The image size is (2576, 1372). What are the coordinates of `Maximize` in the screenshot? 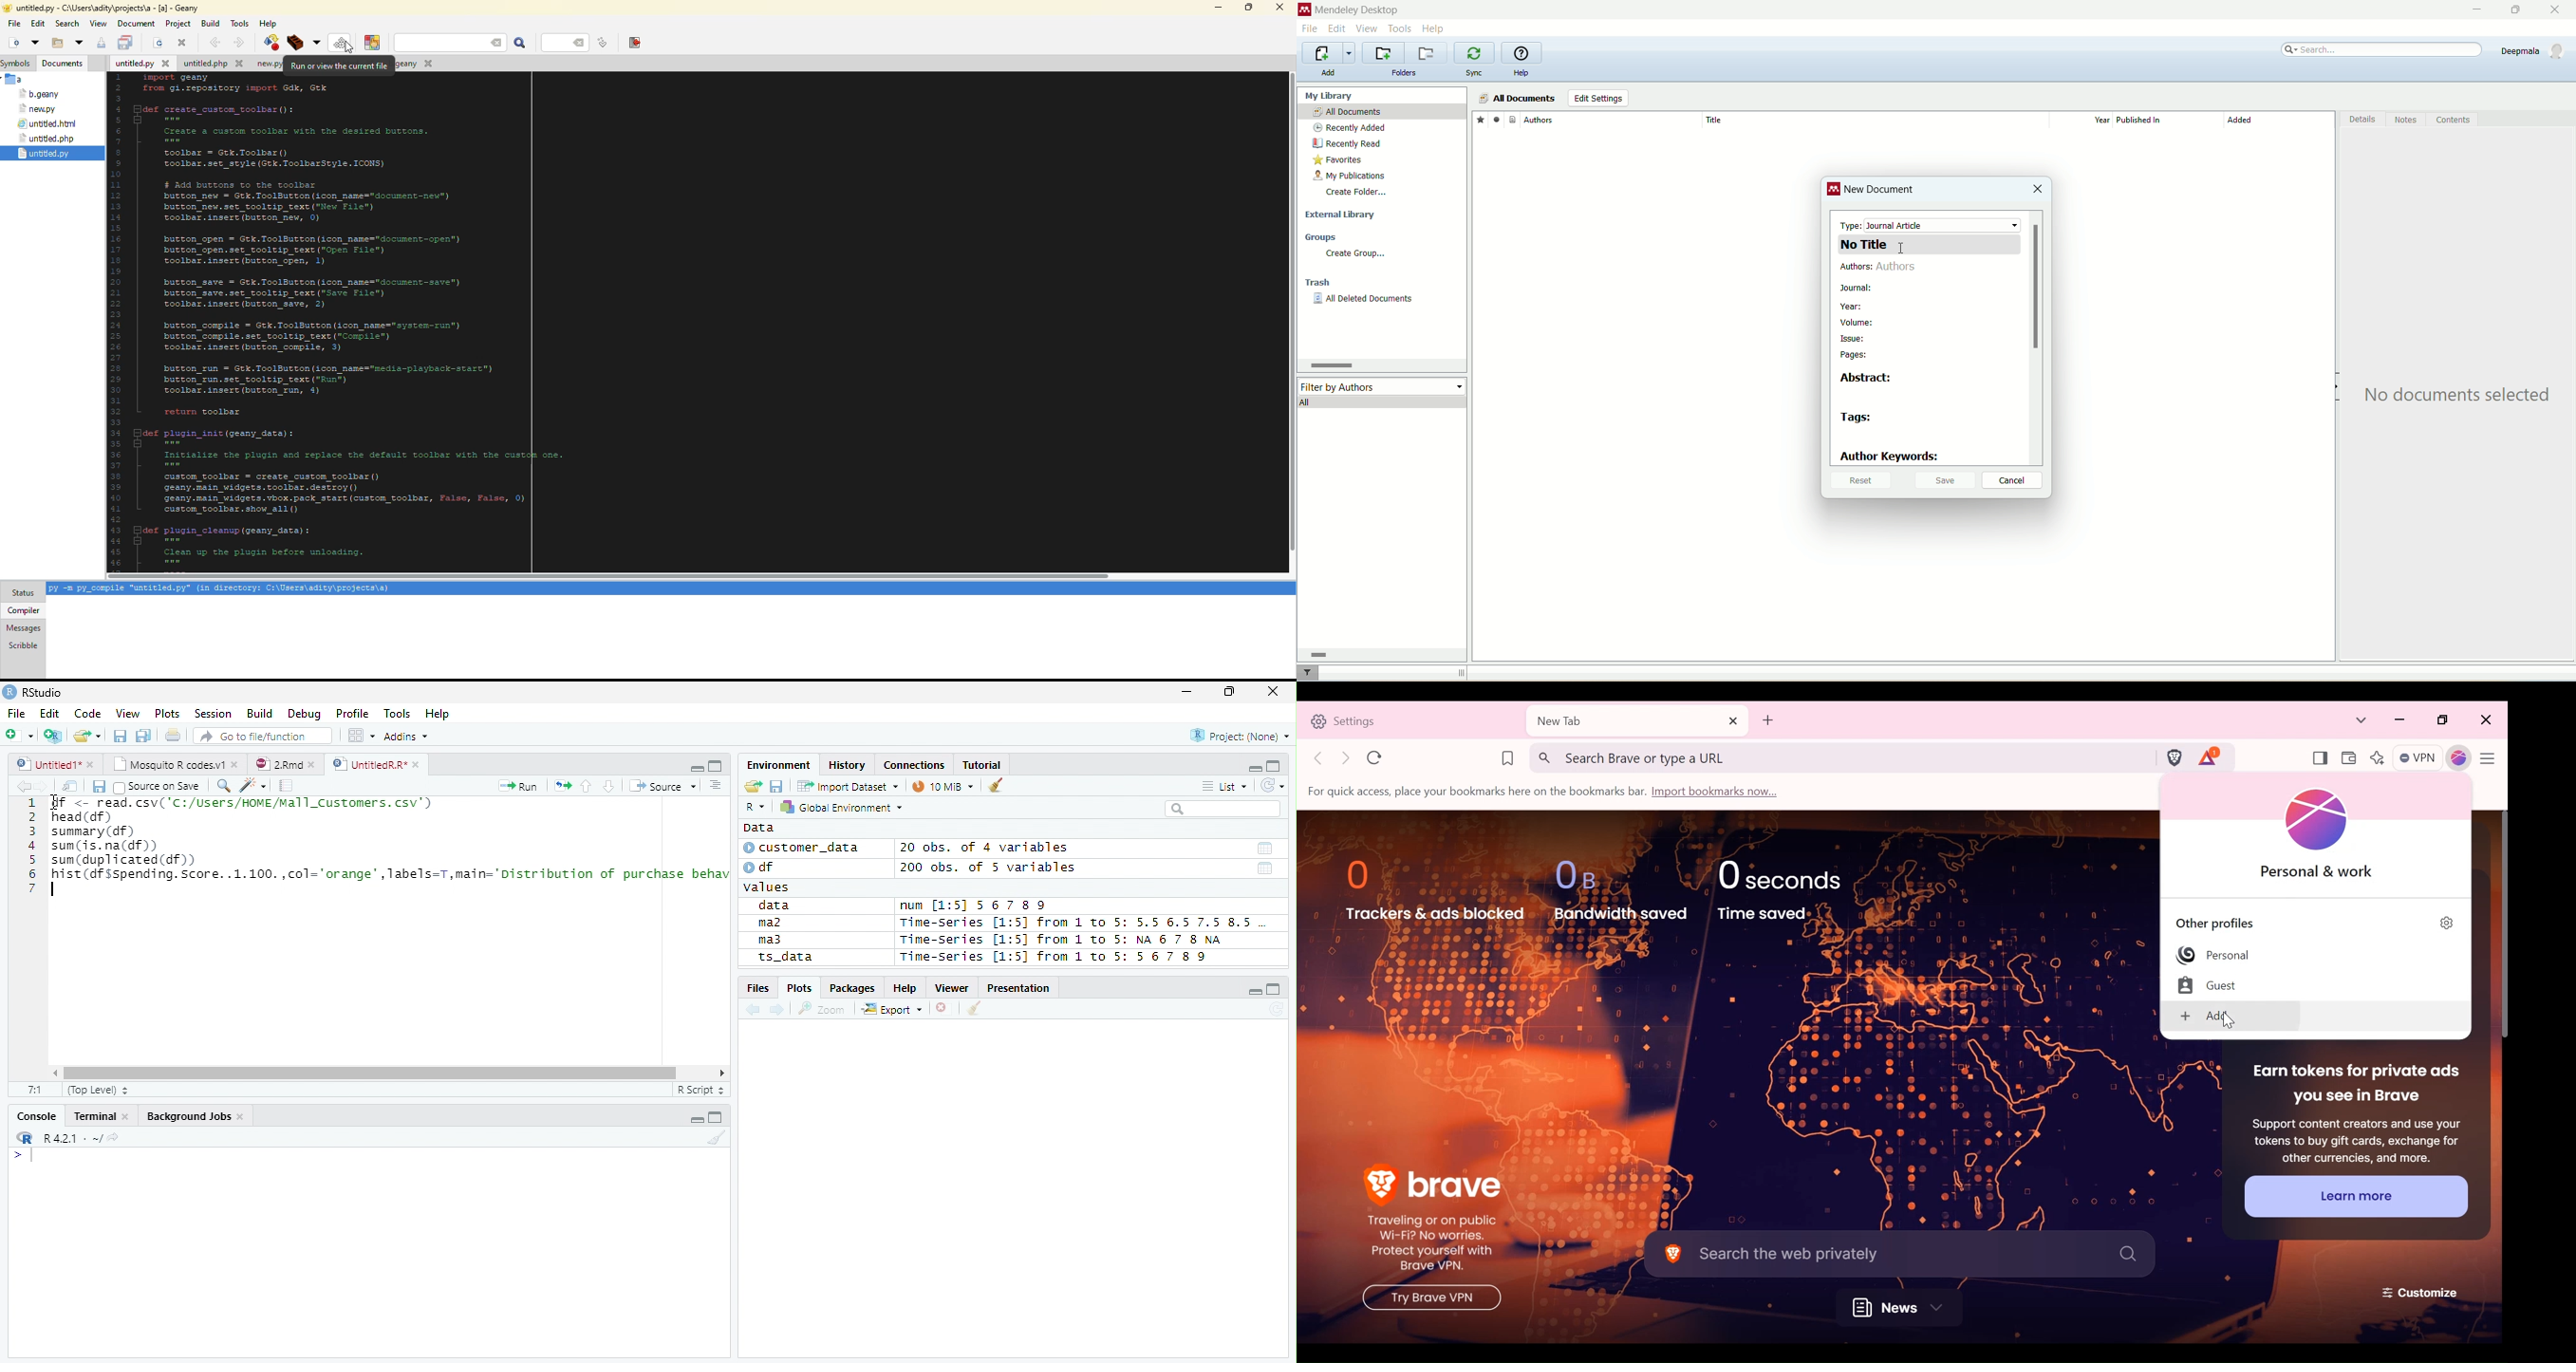 It's located at (715, 765).